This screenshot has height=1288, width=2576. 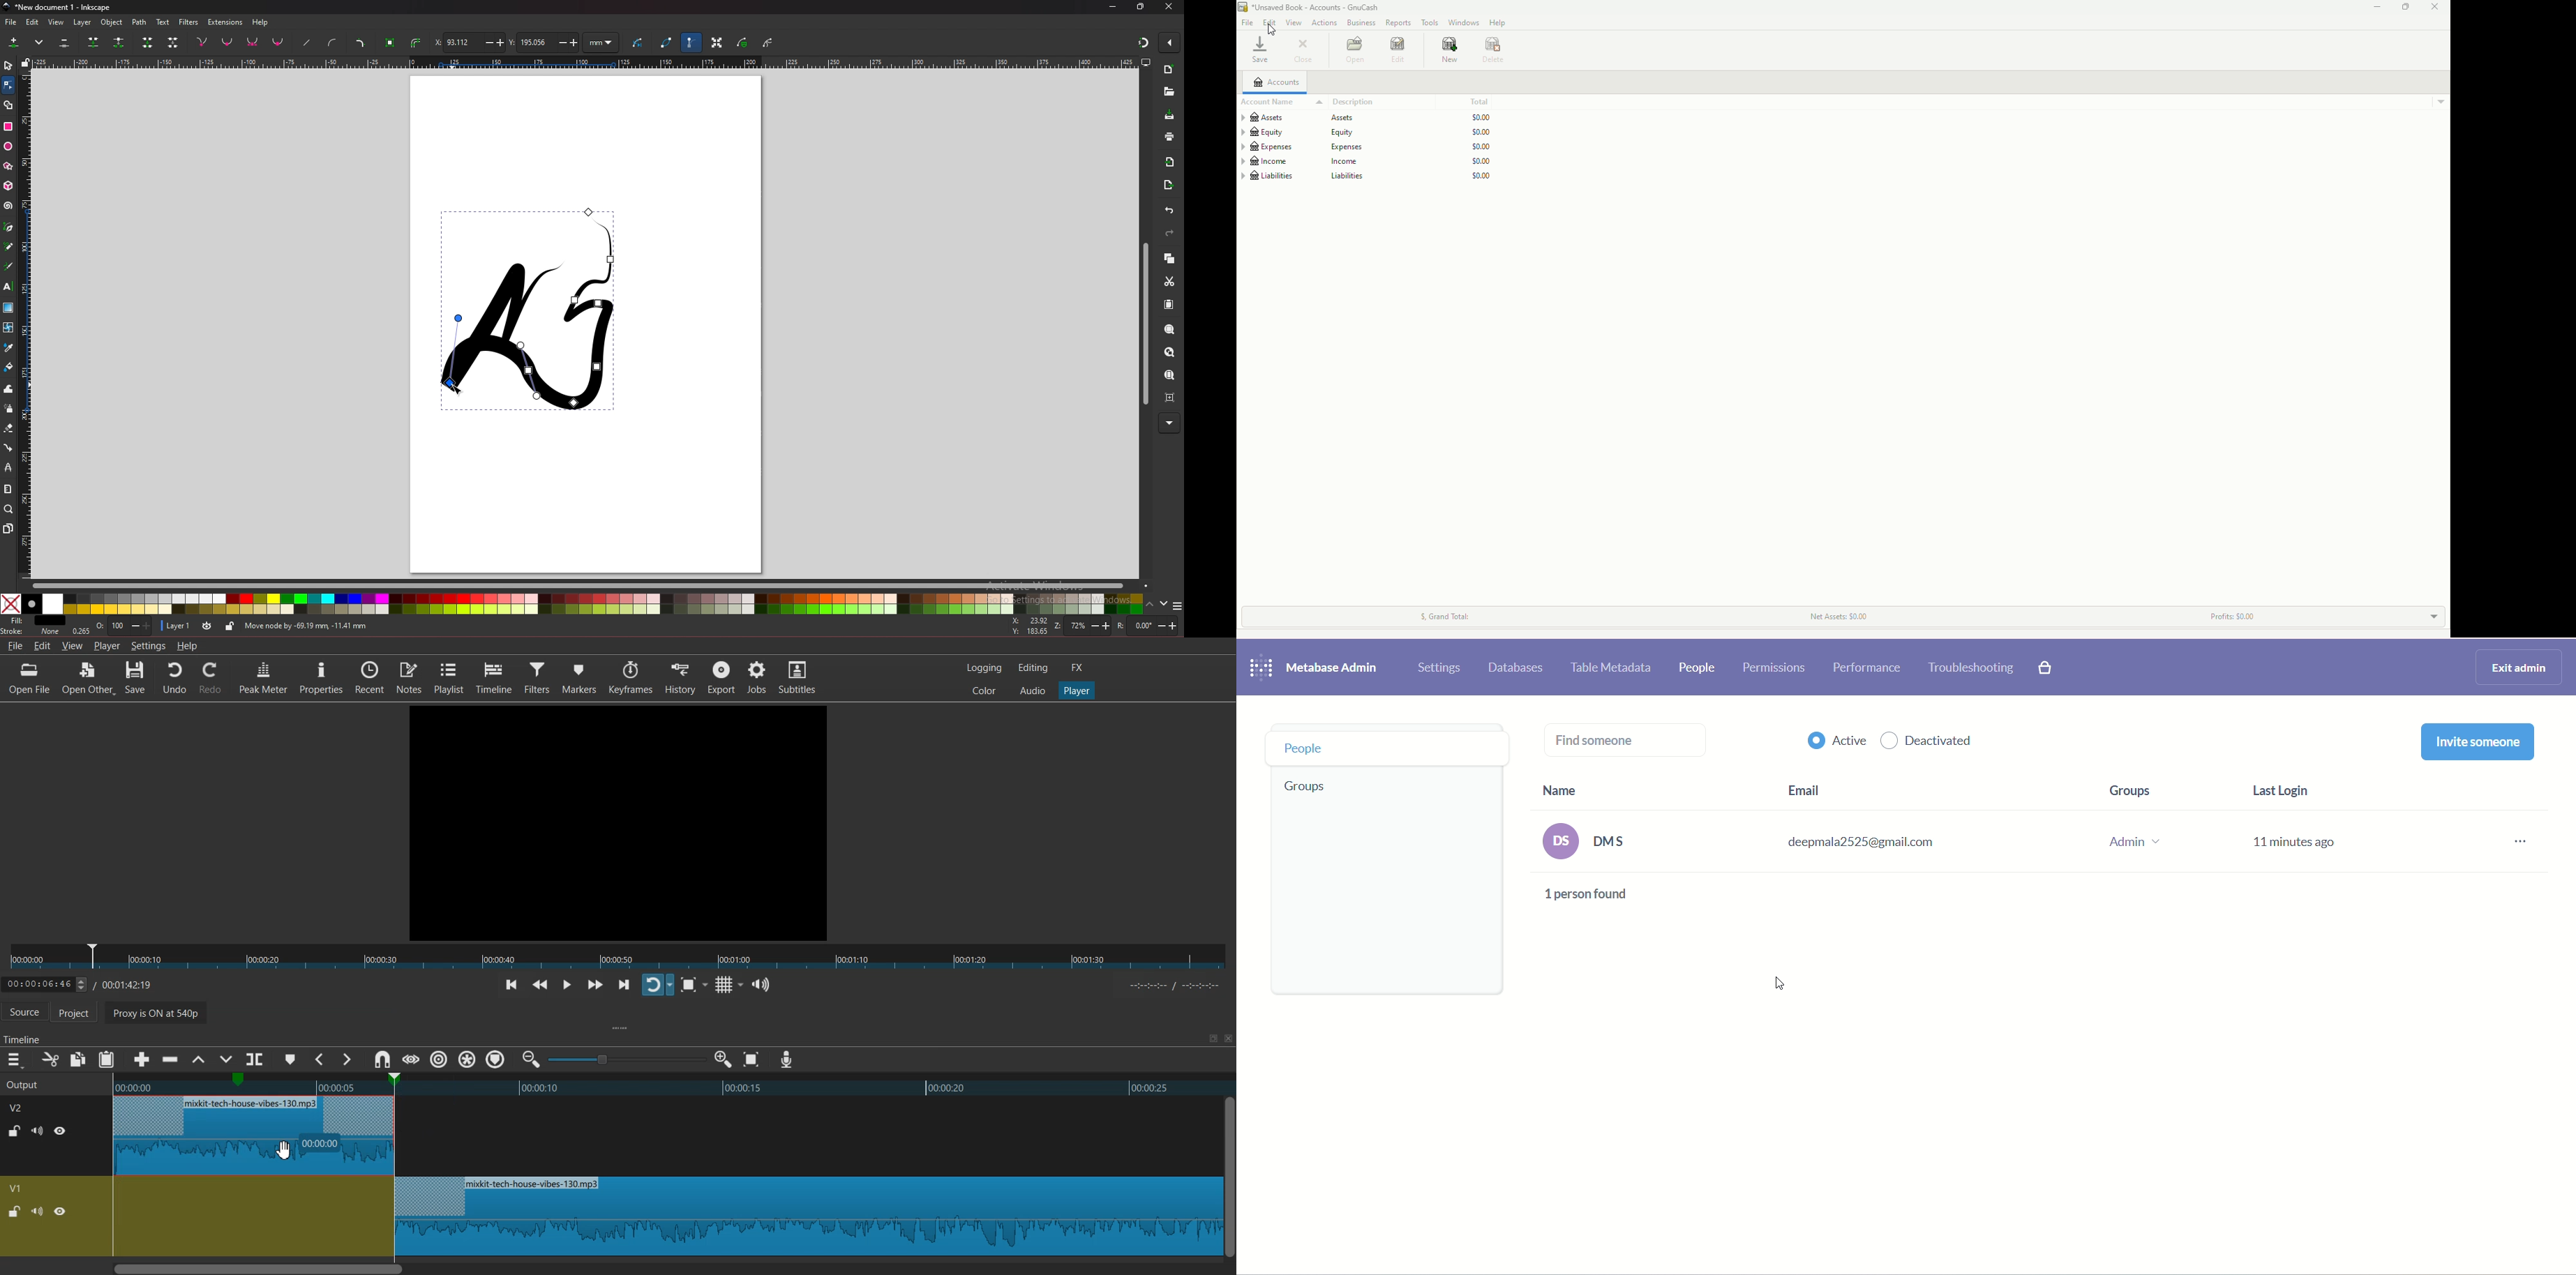 I want to click on 0.265, so click(x=79, y=629).